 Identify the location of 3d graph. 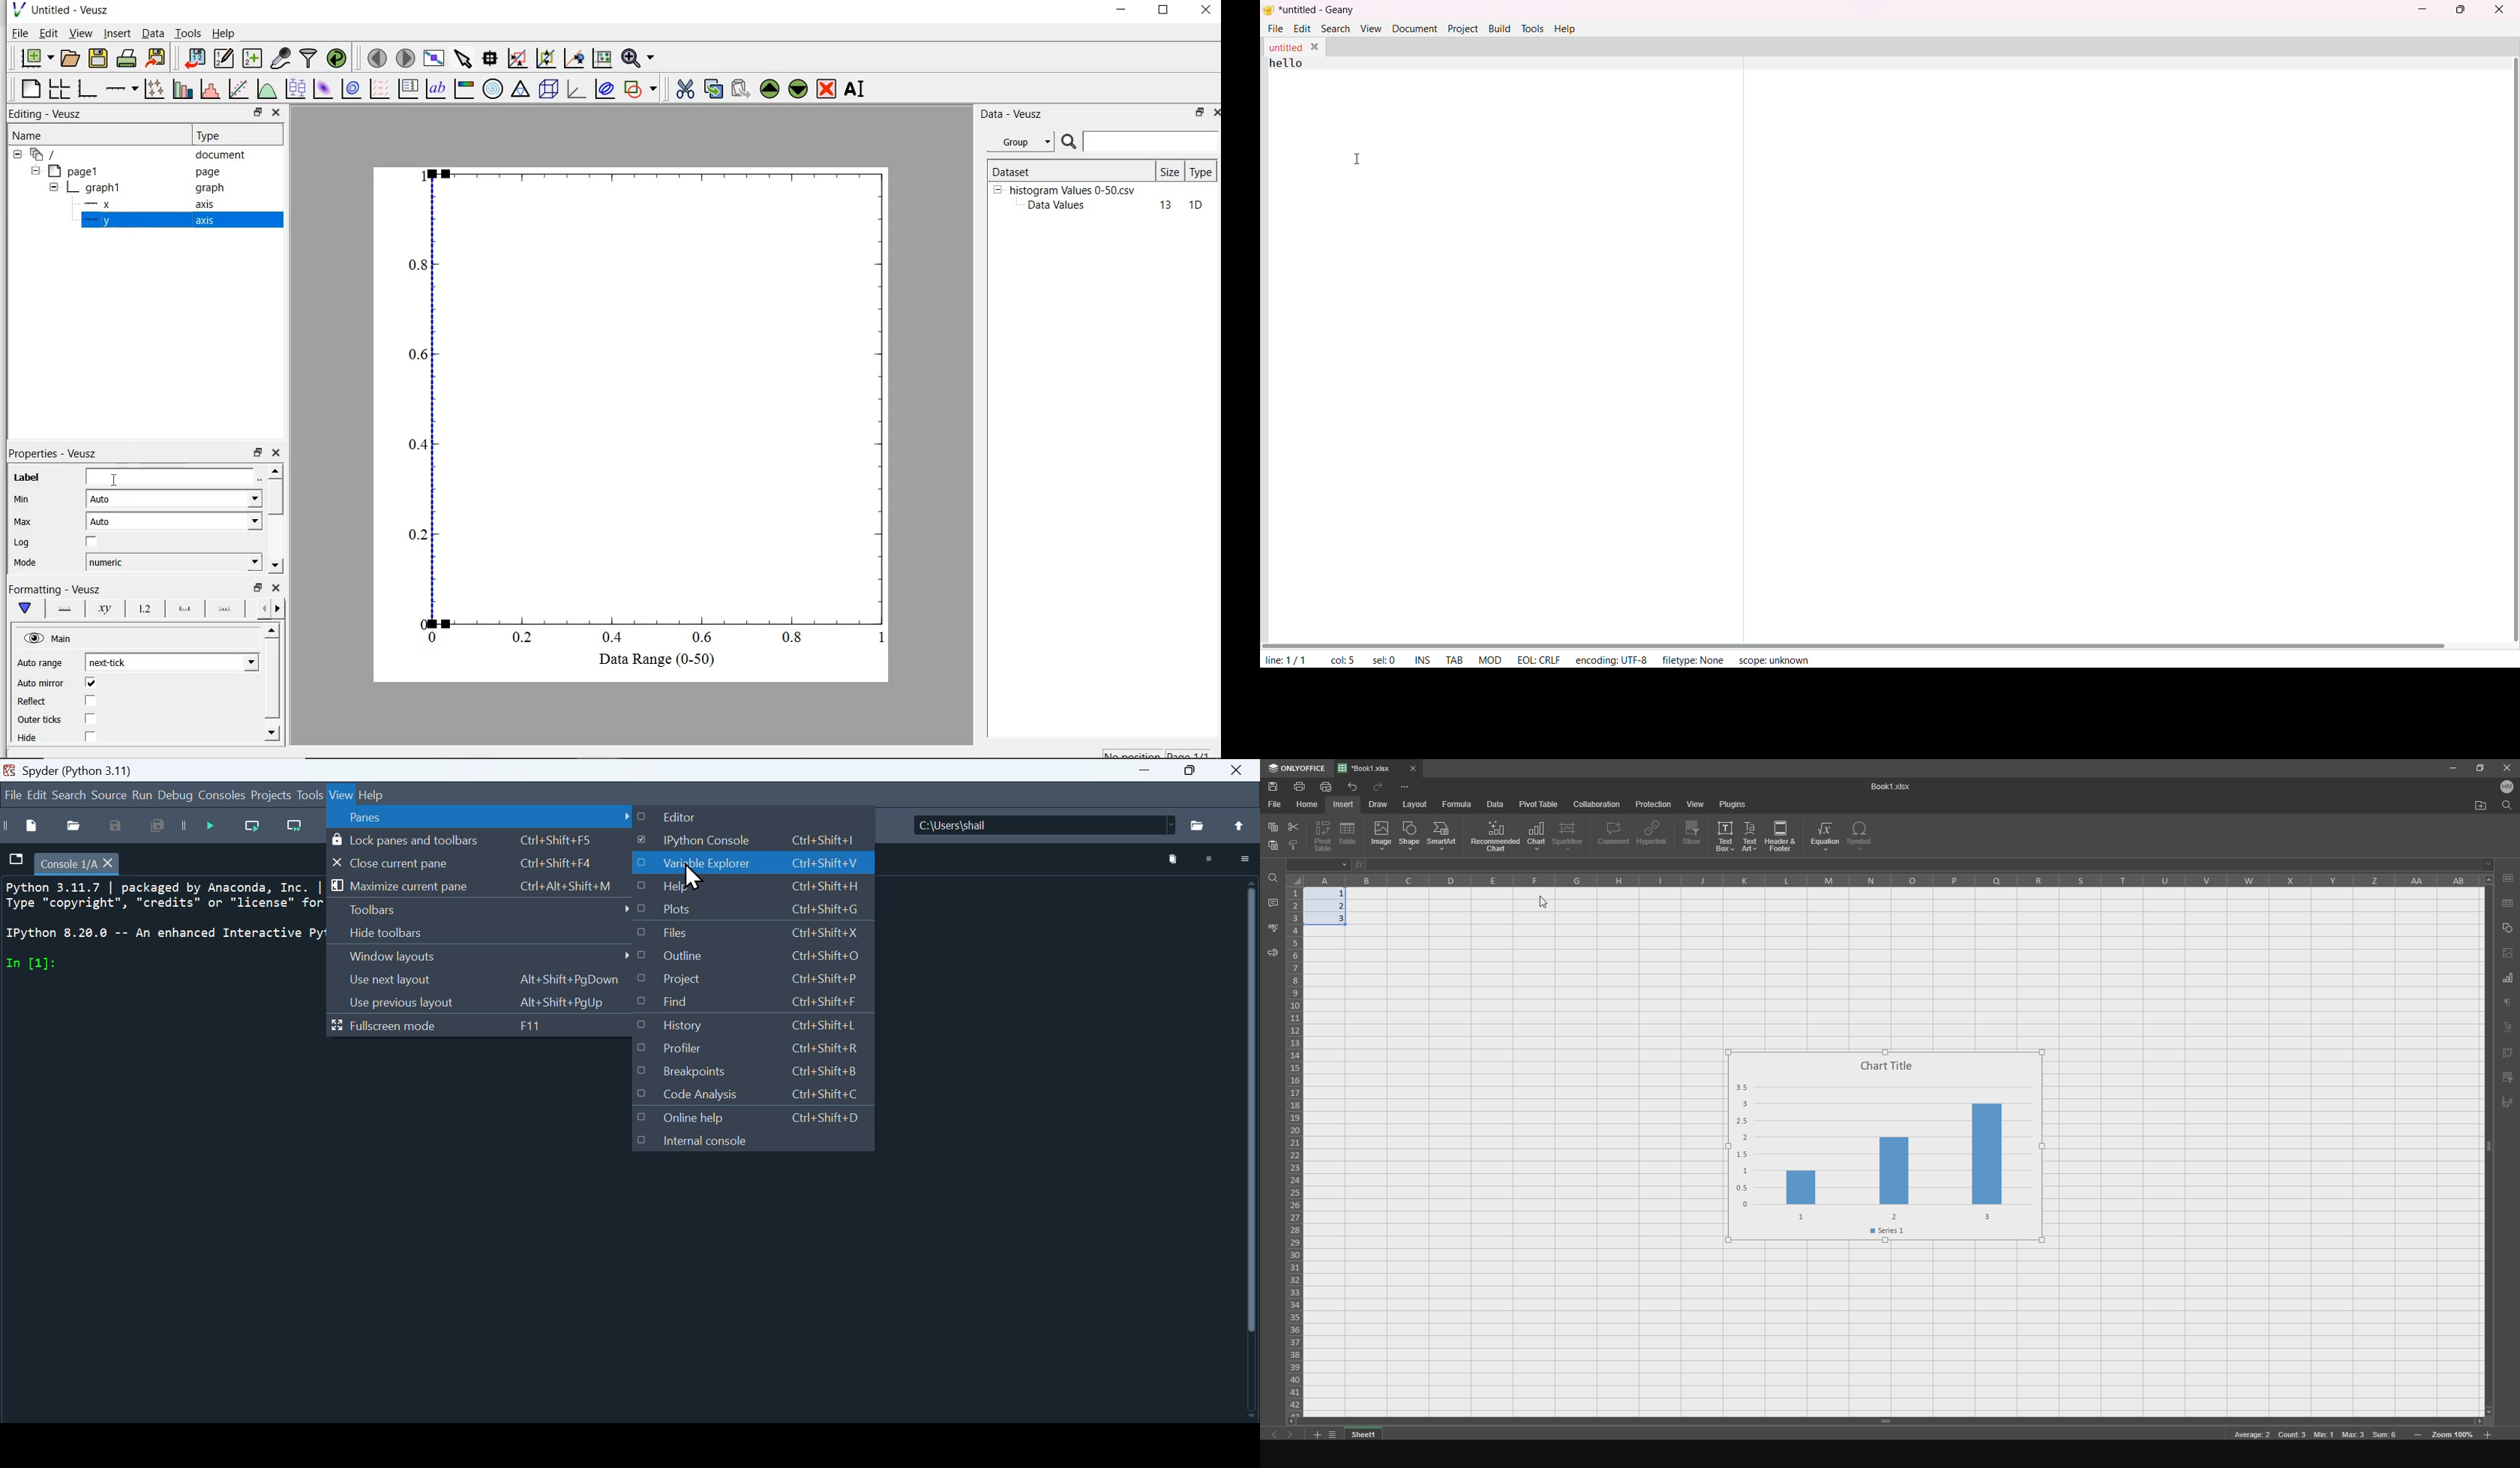
(576, 89).